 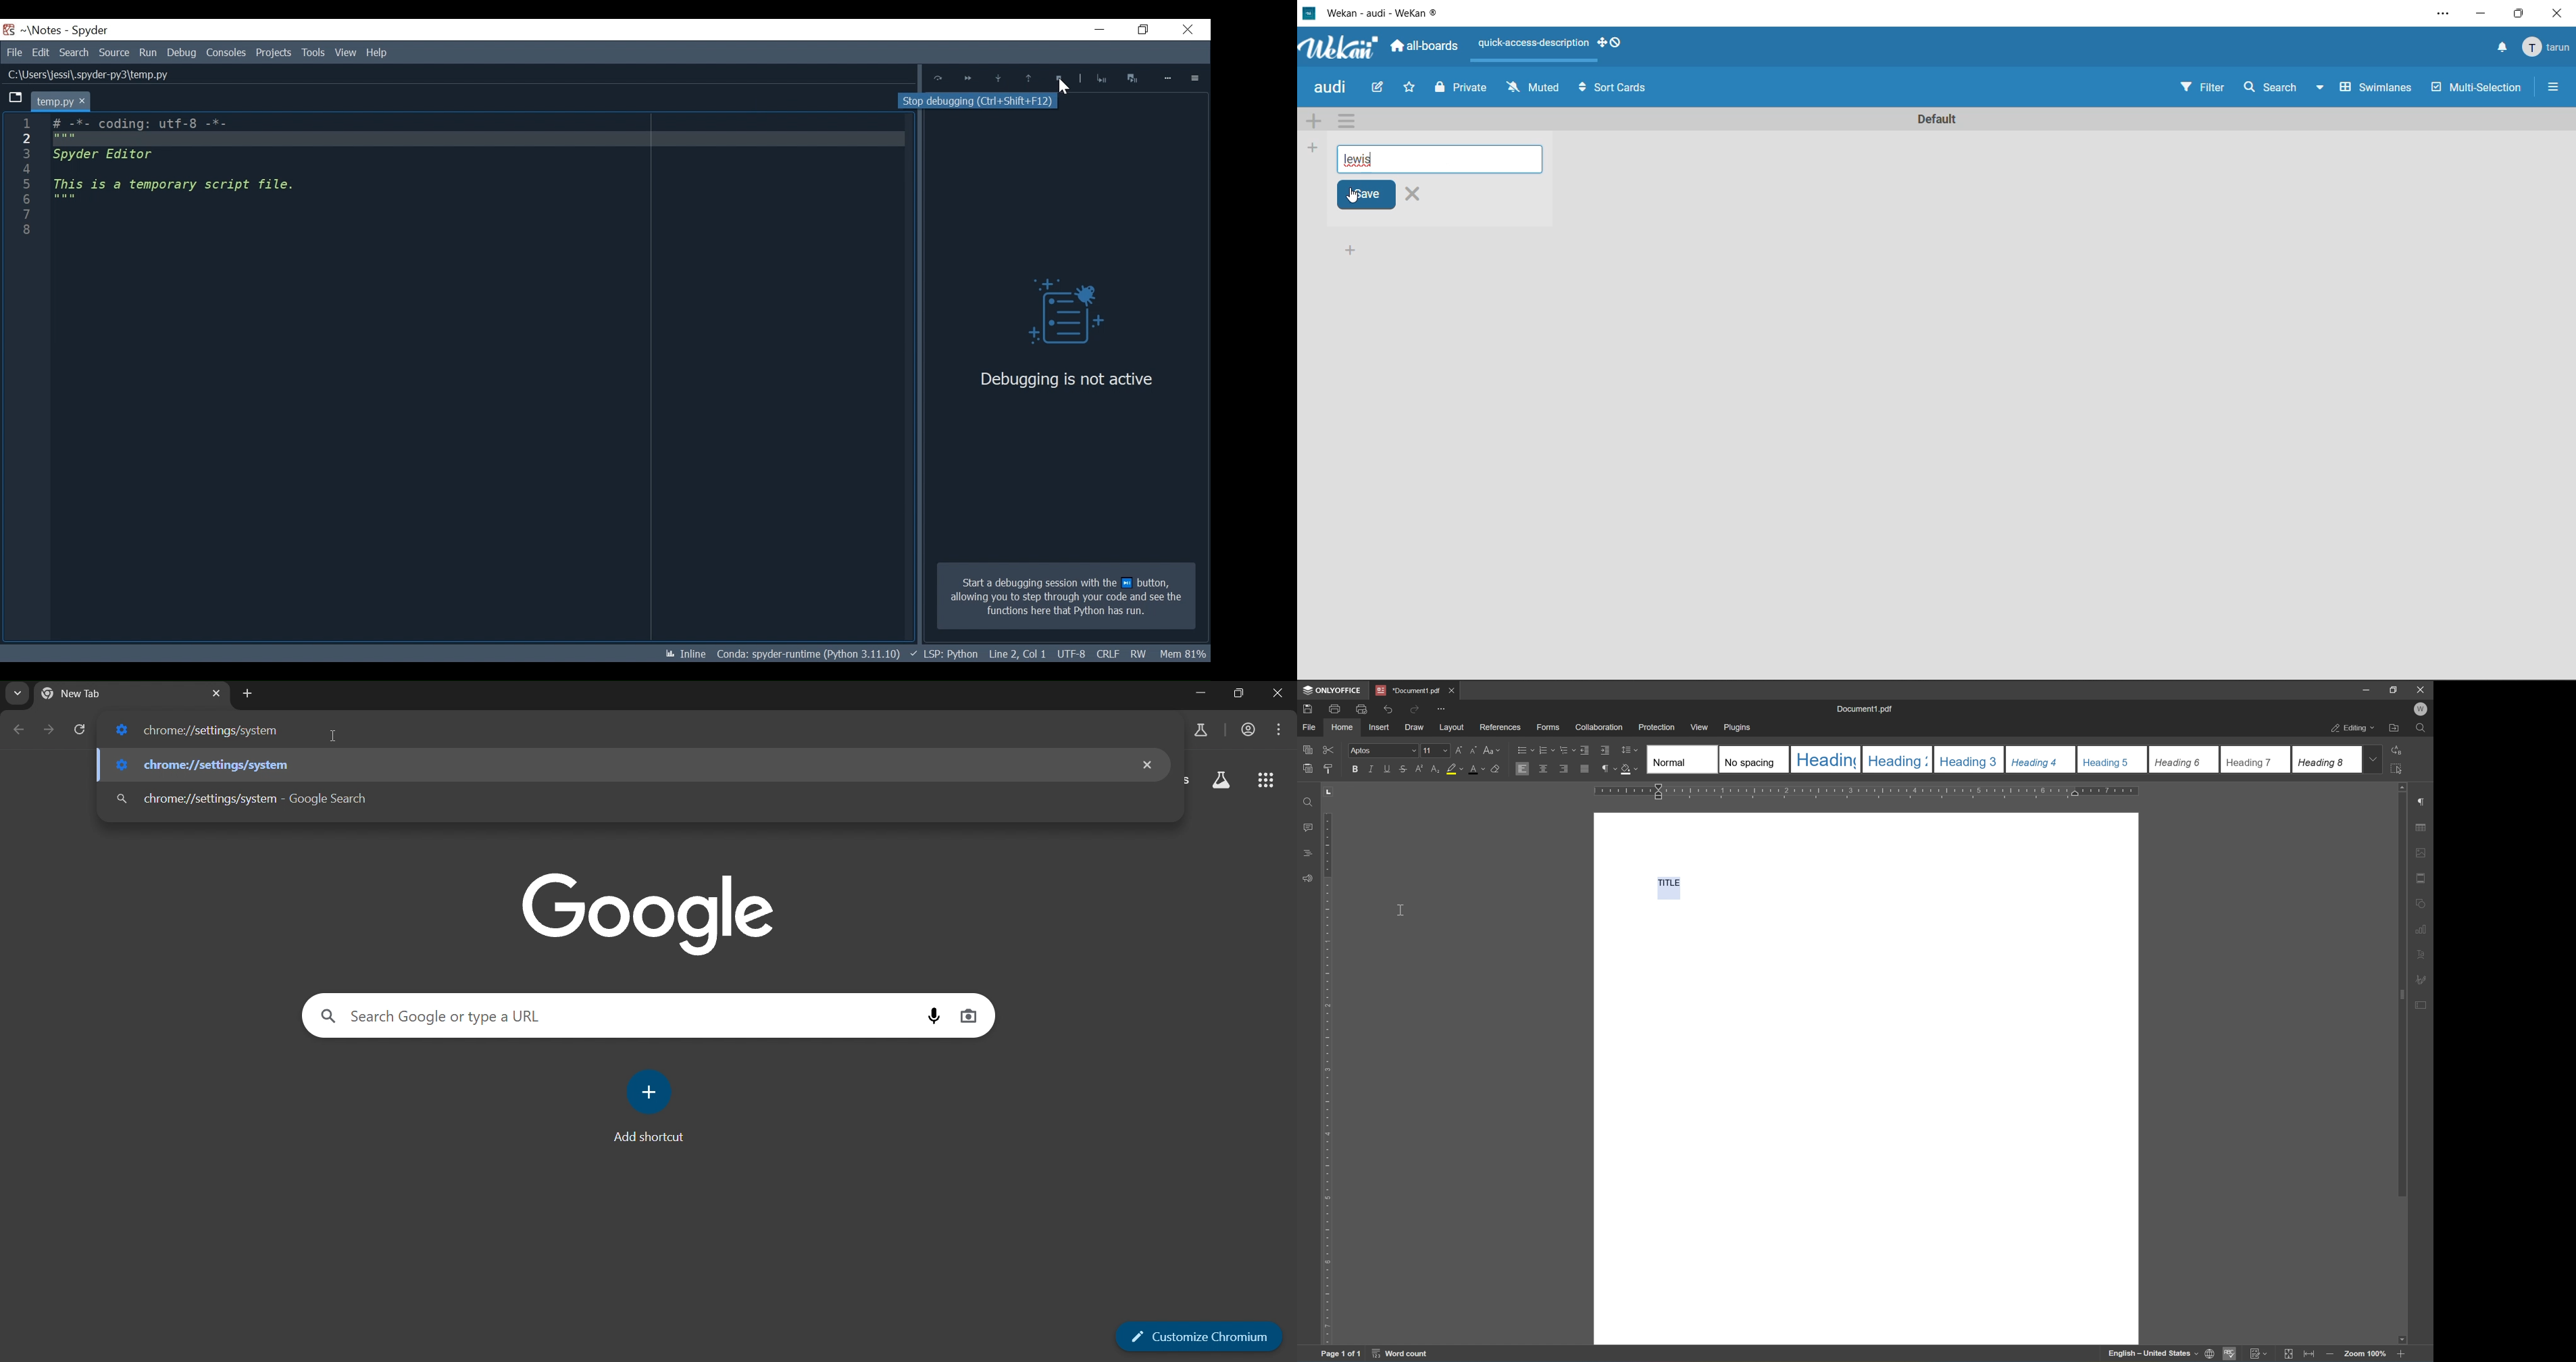 I want to click on Arrows, so click(x=1581, y=87).